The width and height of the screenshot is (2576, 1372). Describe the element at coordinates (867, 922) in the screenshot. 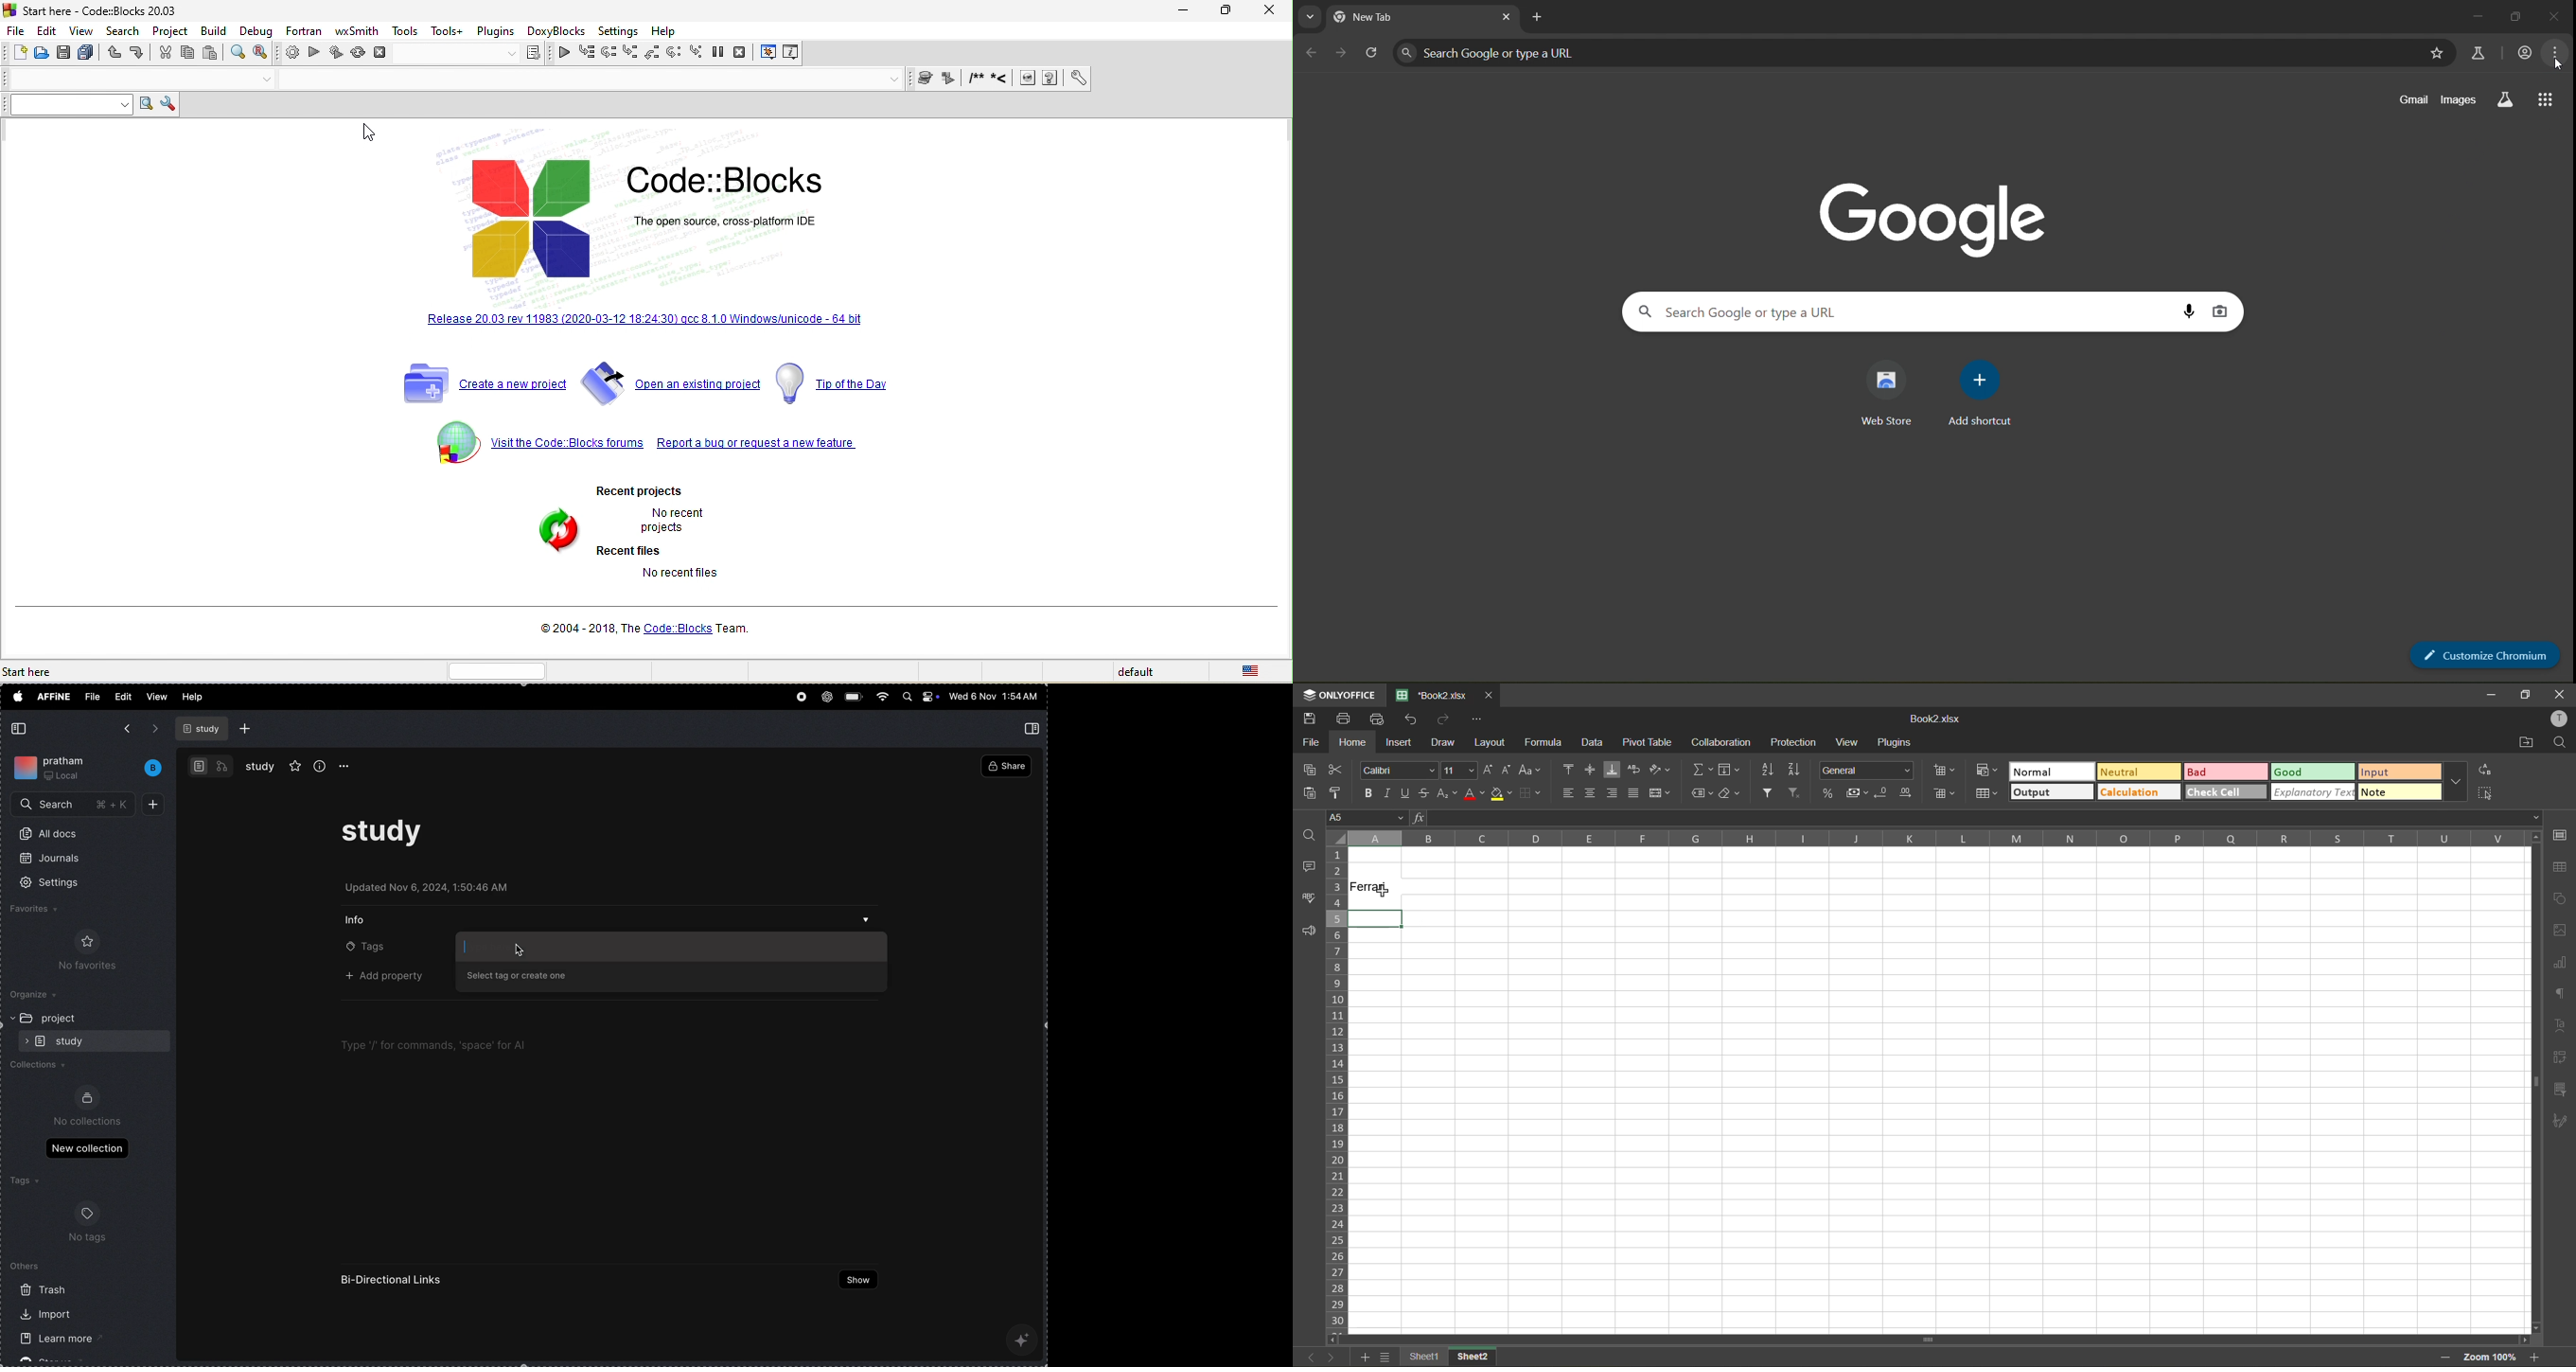

I see `drop down` at that location.